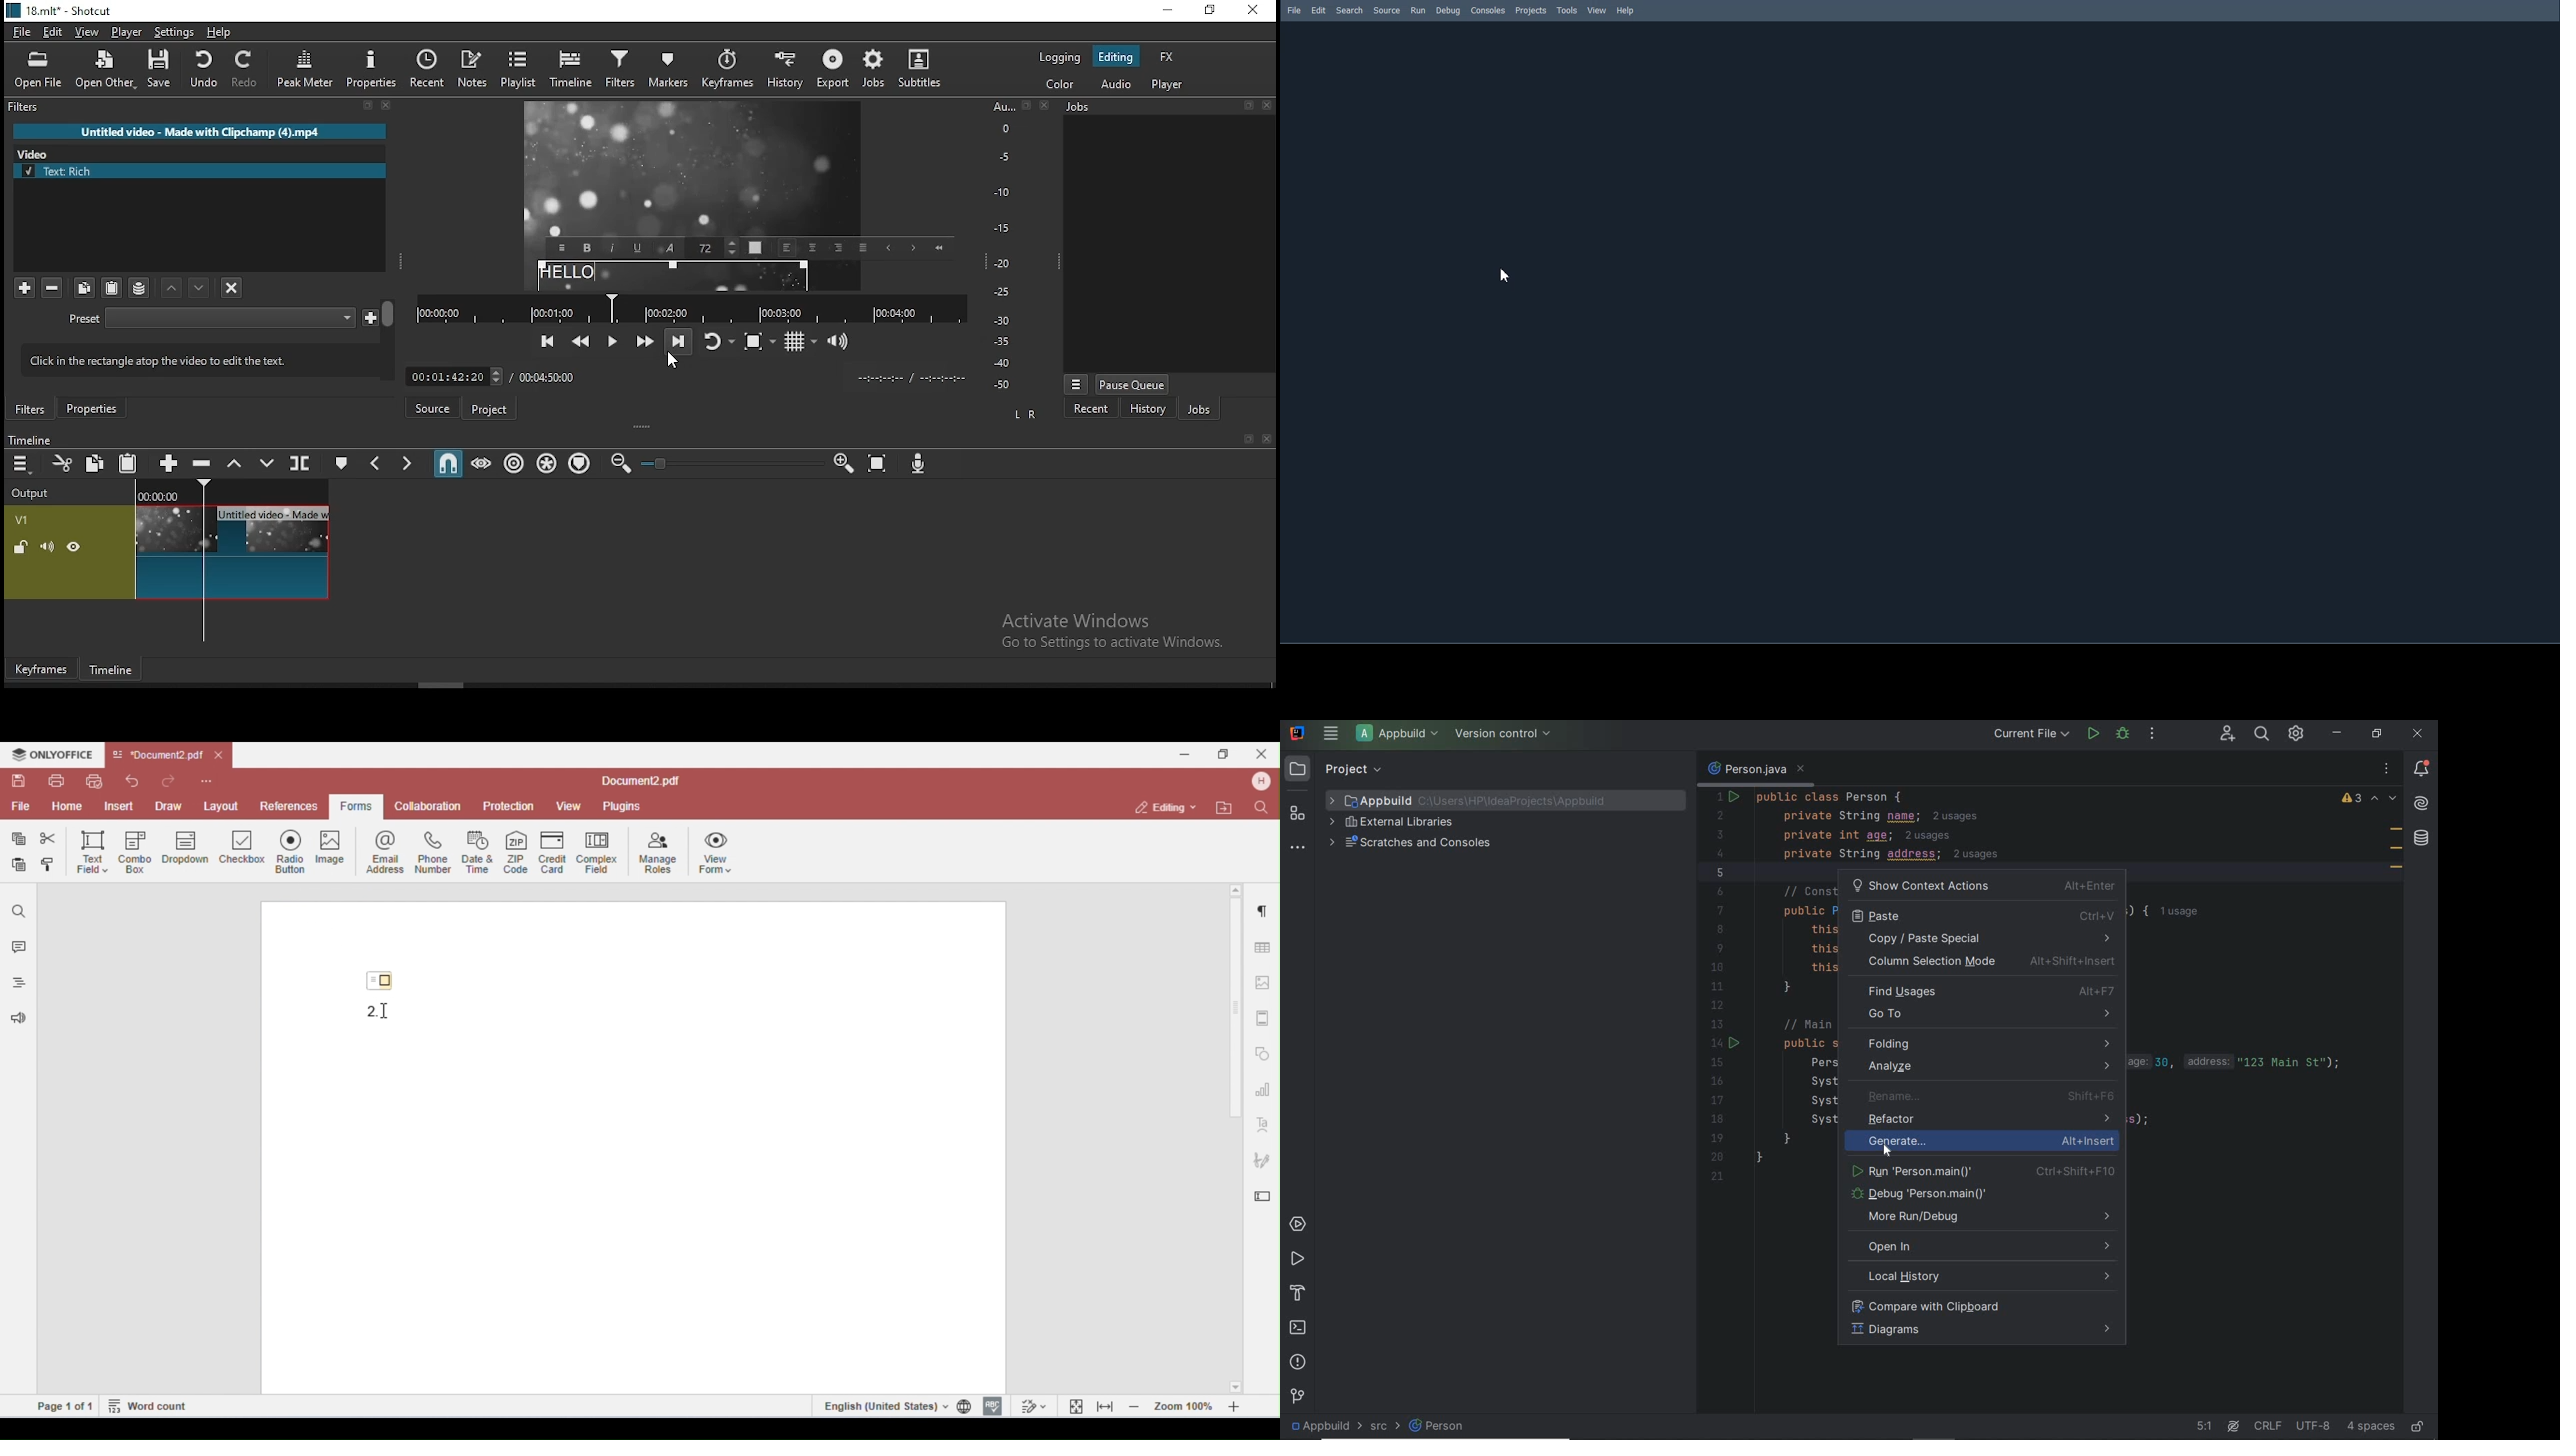  Describe the element at coordinates (58, 11) in the screenshot. I see `icon and file name` at that location.